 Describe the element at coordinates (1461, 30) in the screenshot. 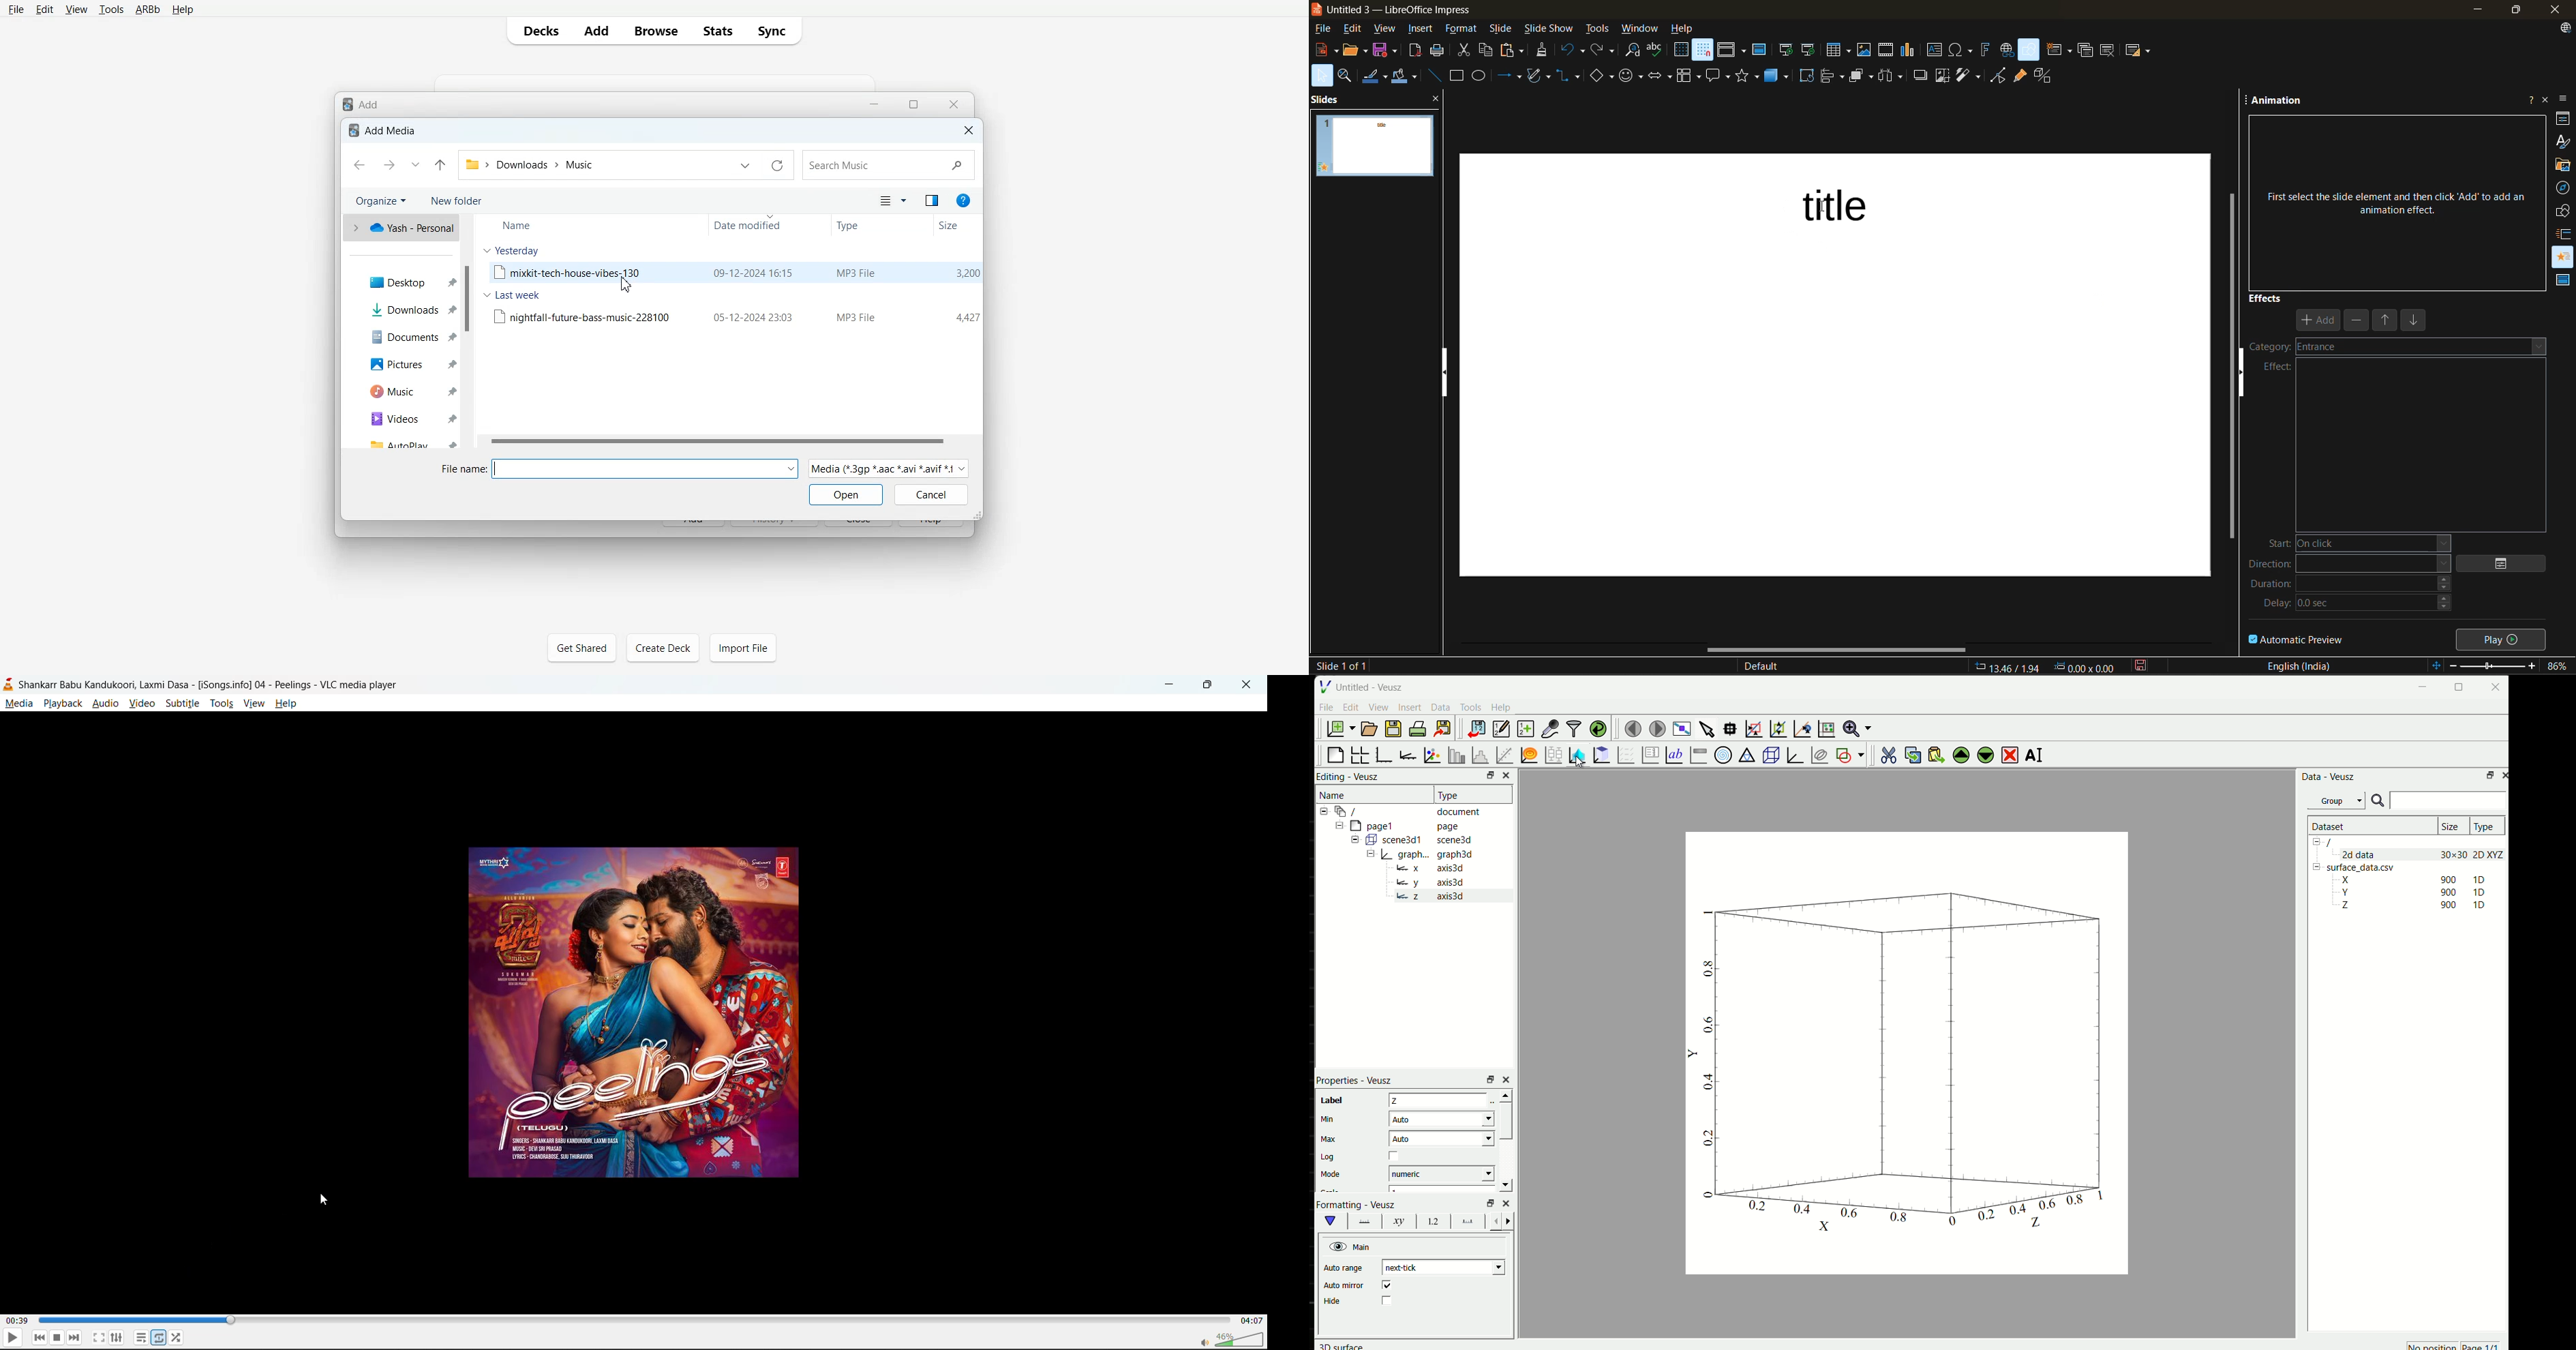

I see `format` at that location.